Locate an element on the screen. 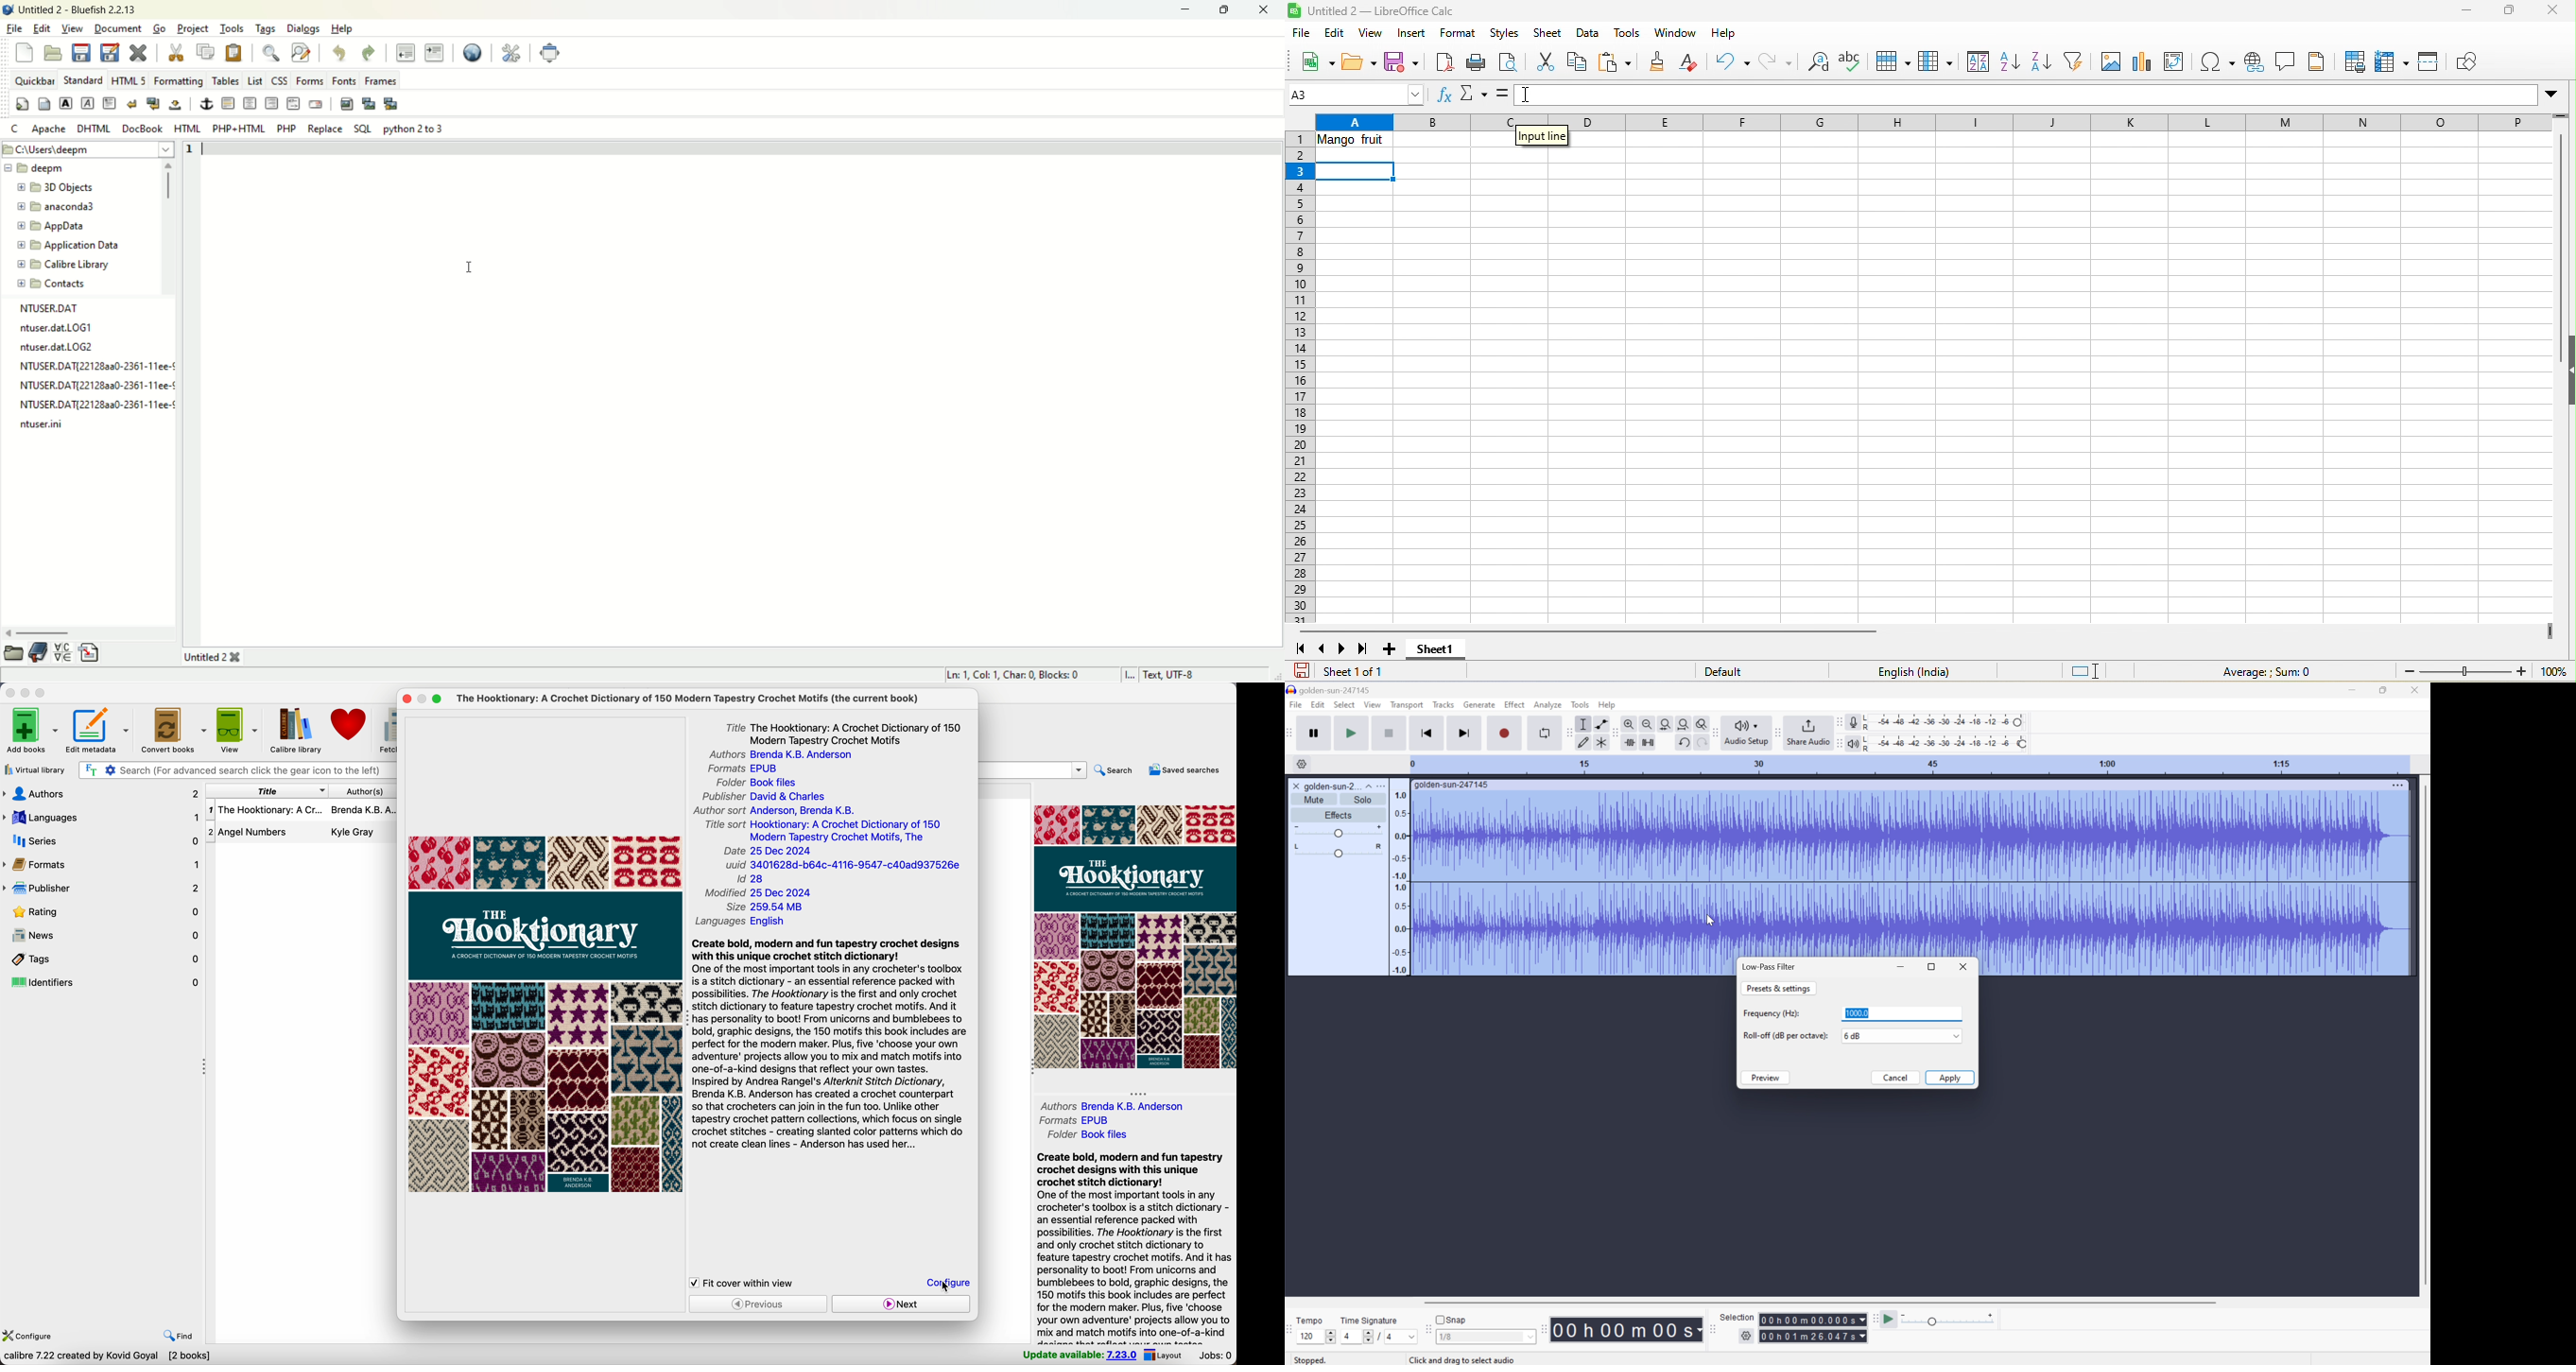  publisher is located at coordinates (103, 889).